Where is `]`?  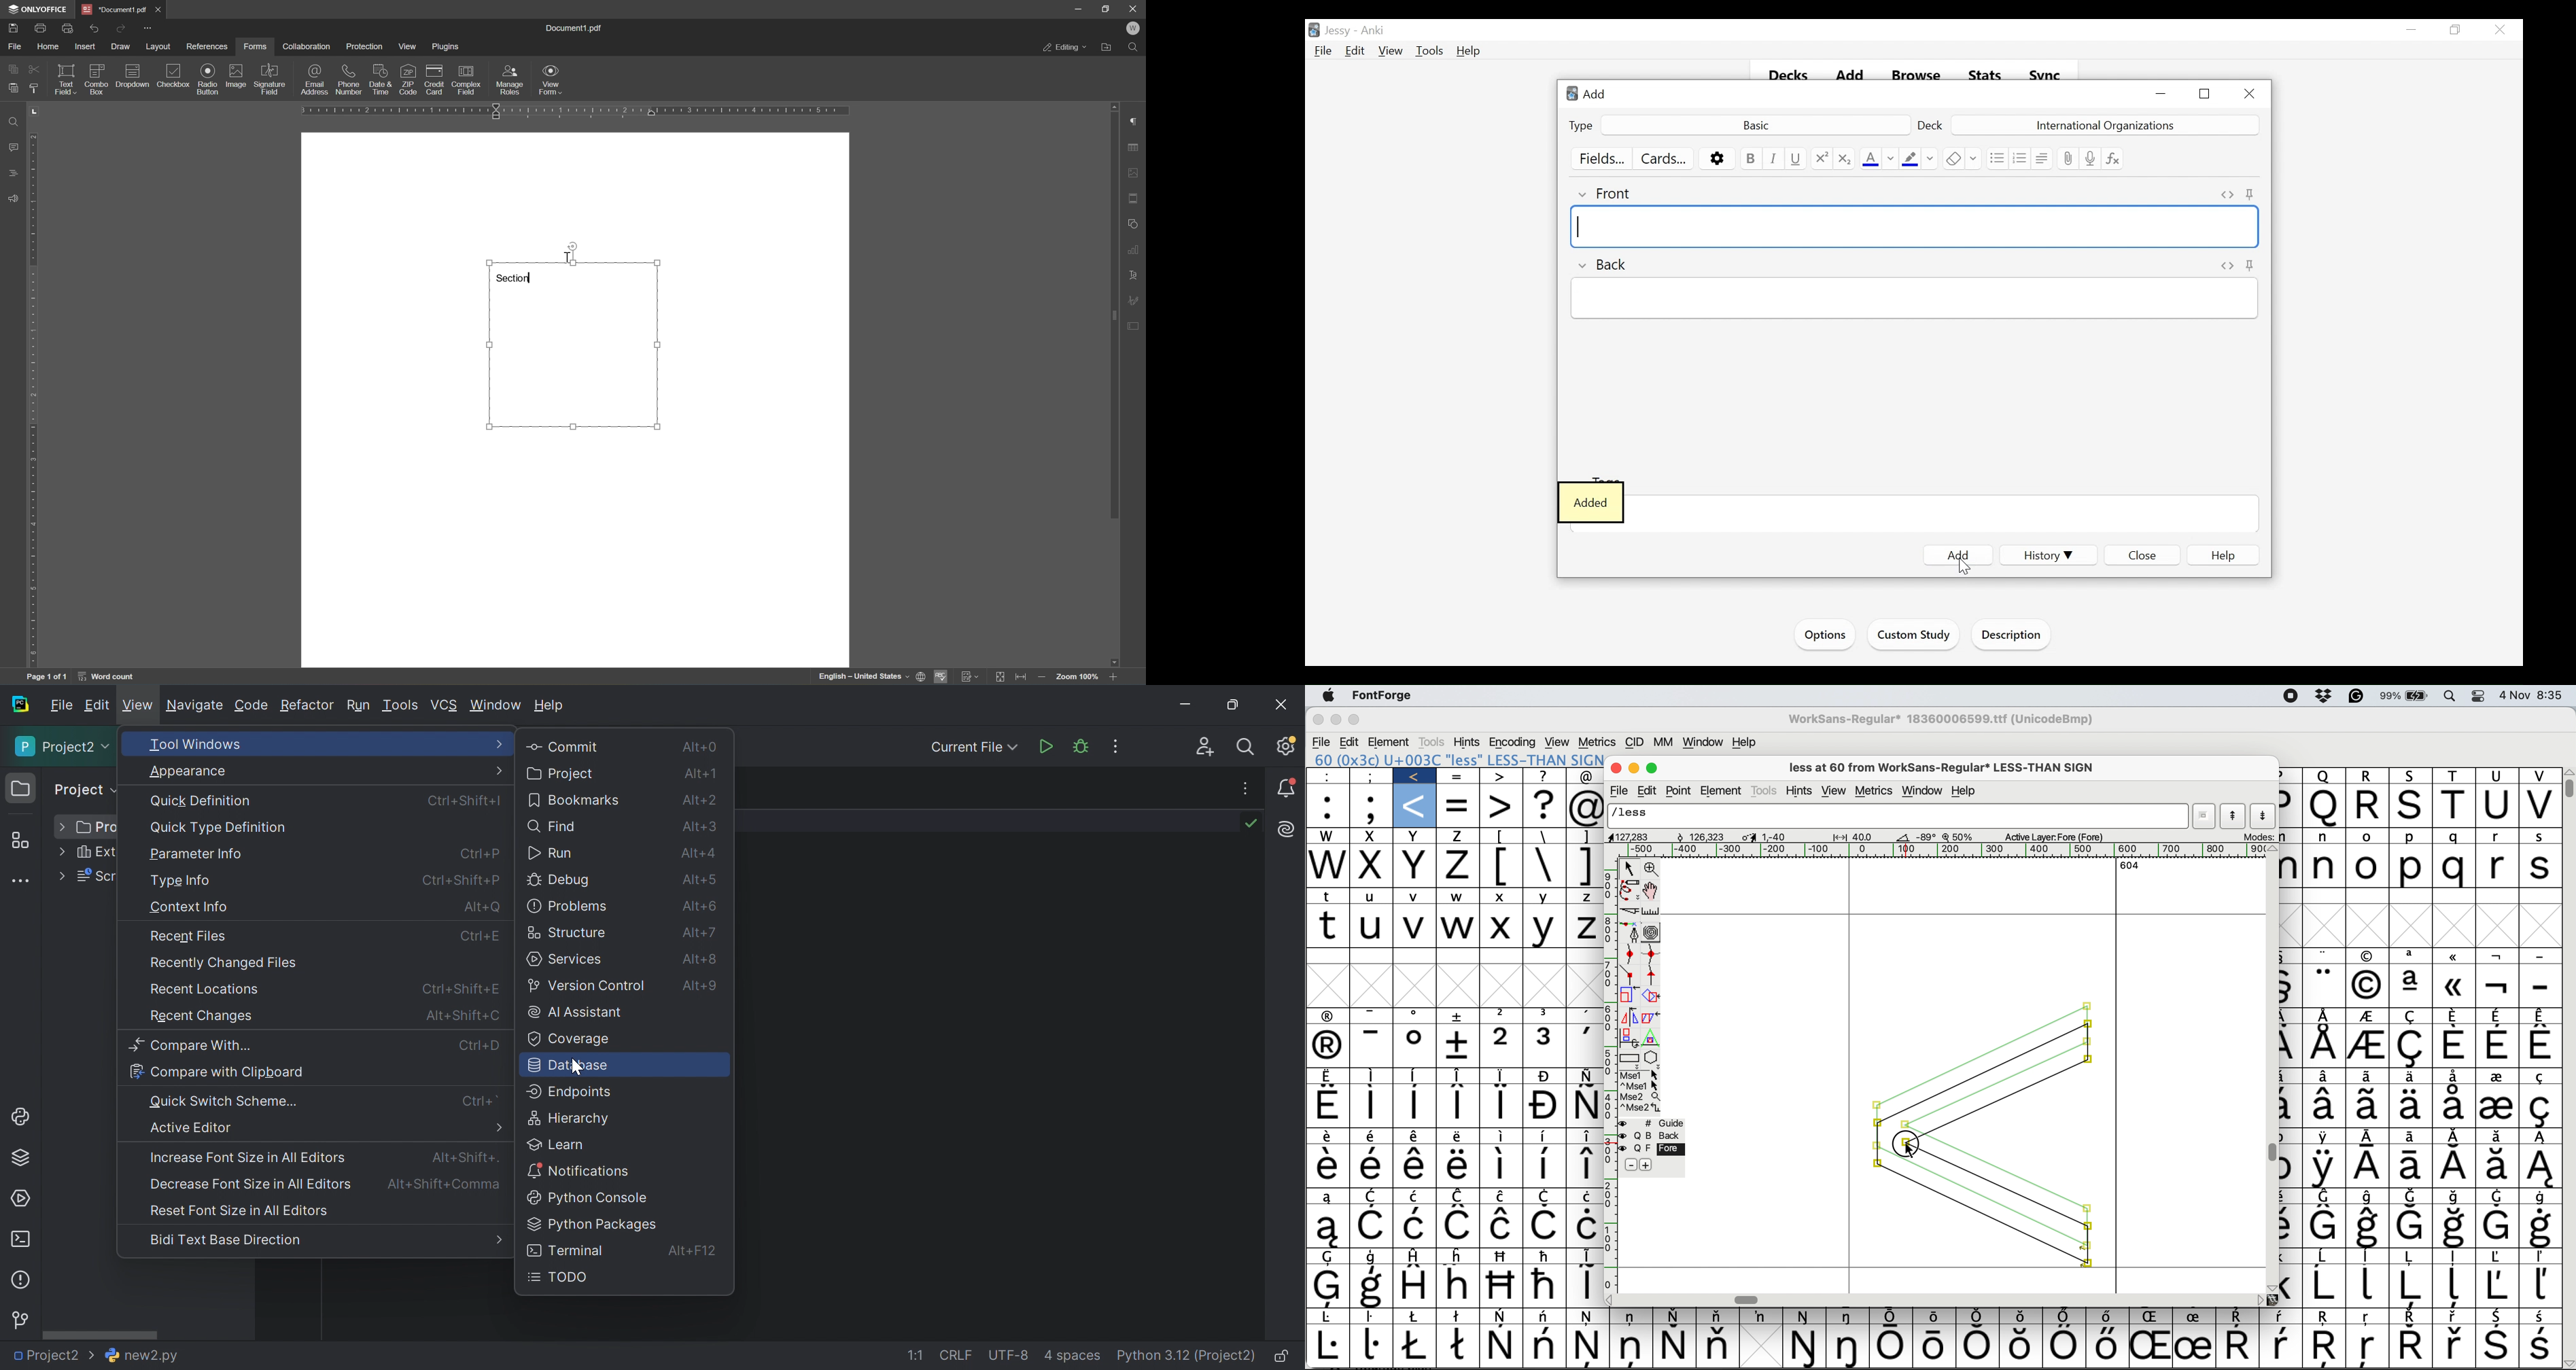
] is located at coordinates (1583, 865).